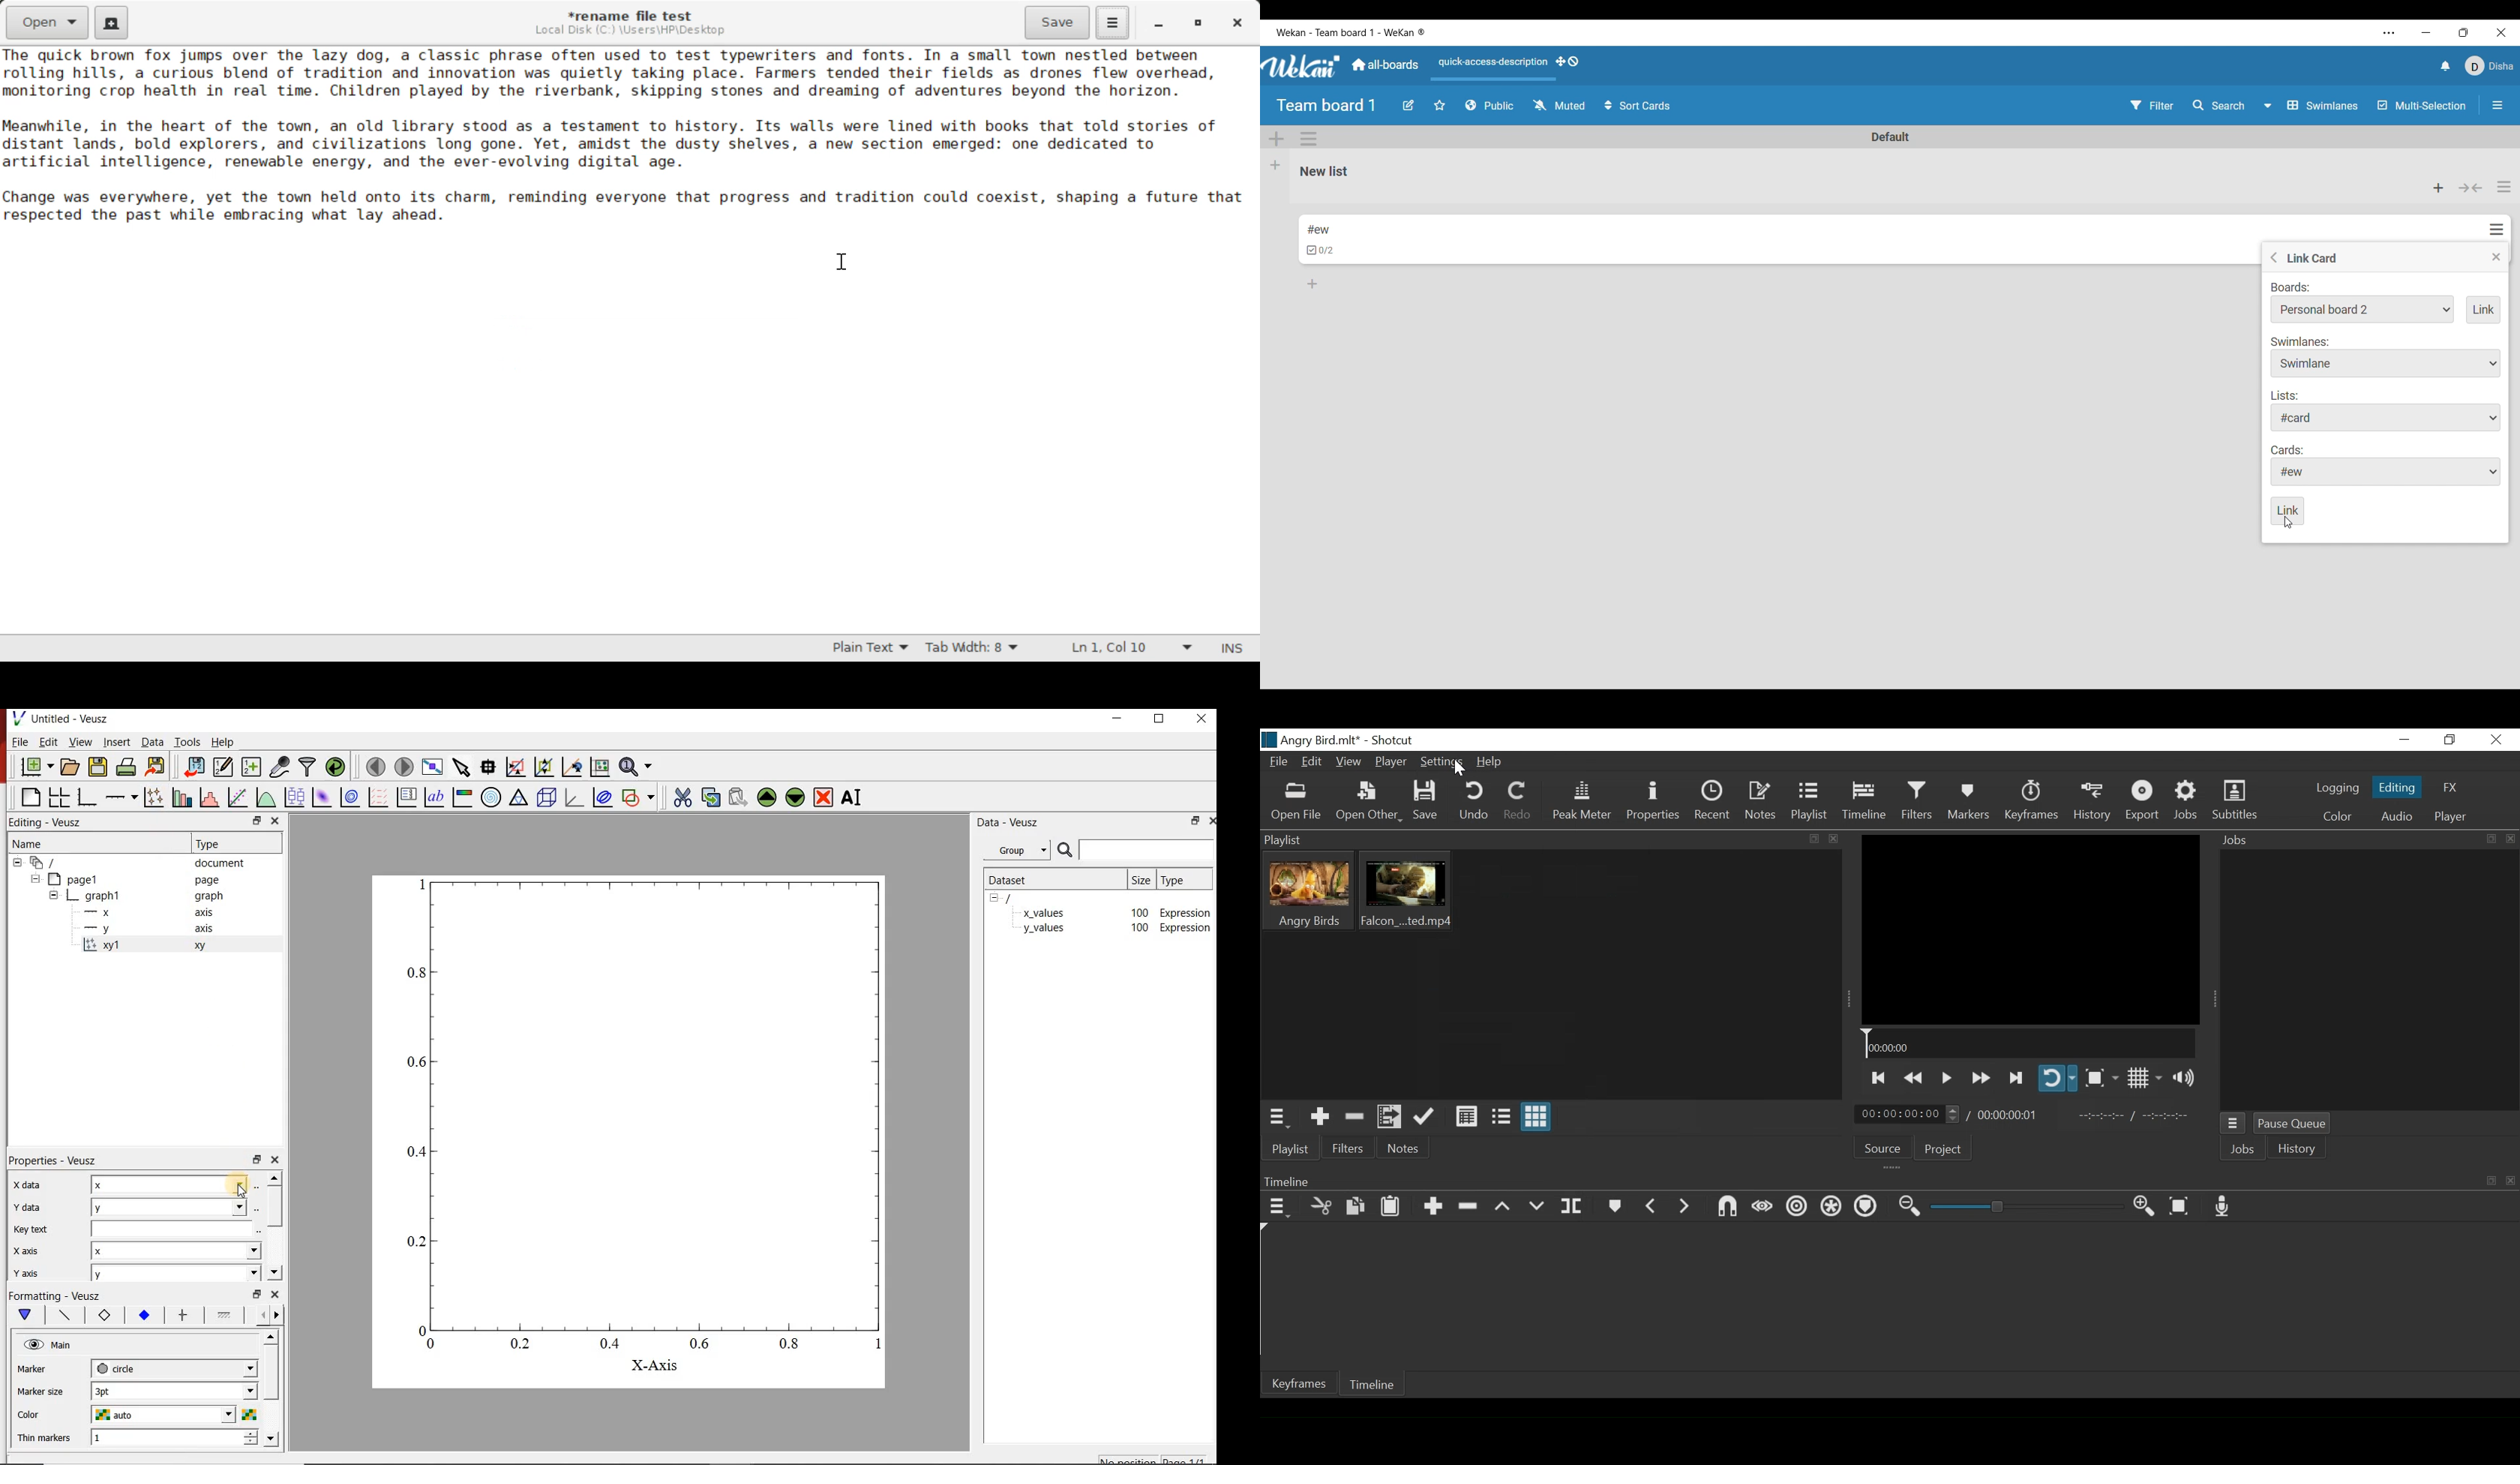 Image resolution: width=2520 pixels, height=1484 pixels. What do you see at coordinates (841, 261) in the screenshot?
I see `Cursor on Close Window Button` at bounding box center [841, 261].